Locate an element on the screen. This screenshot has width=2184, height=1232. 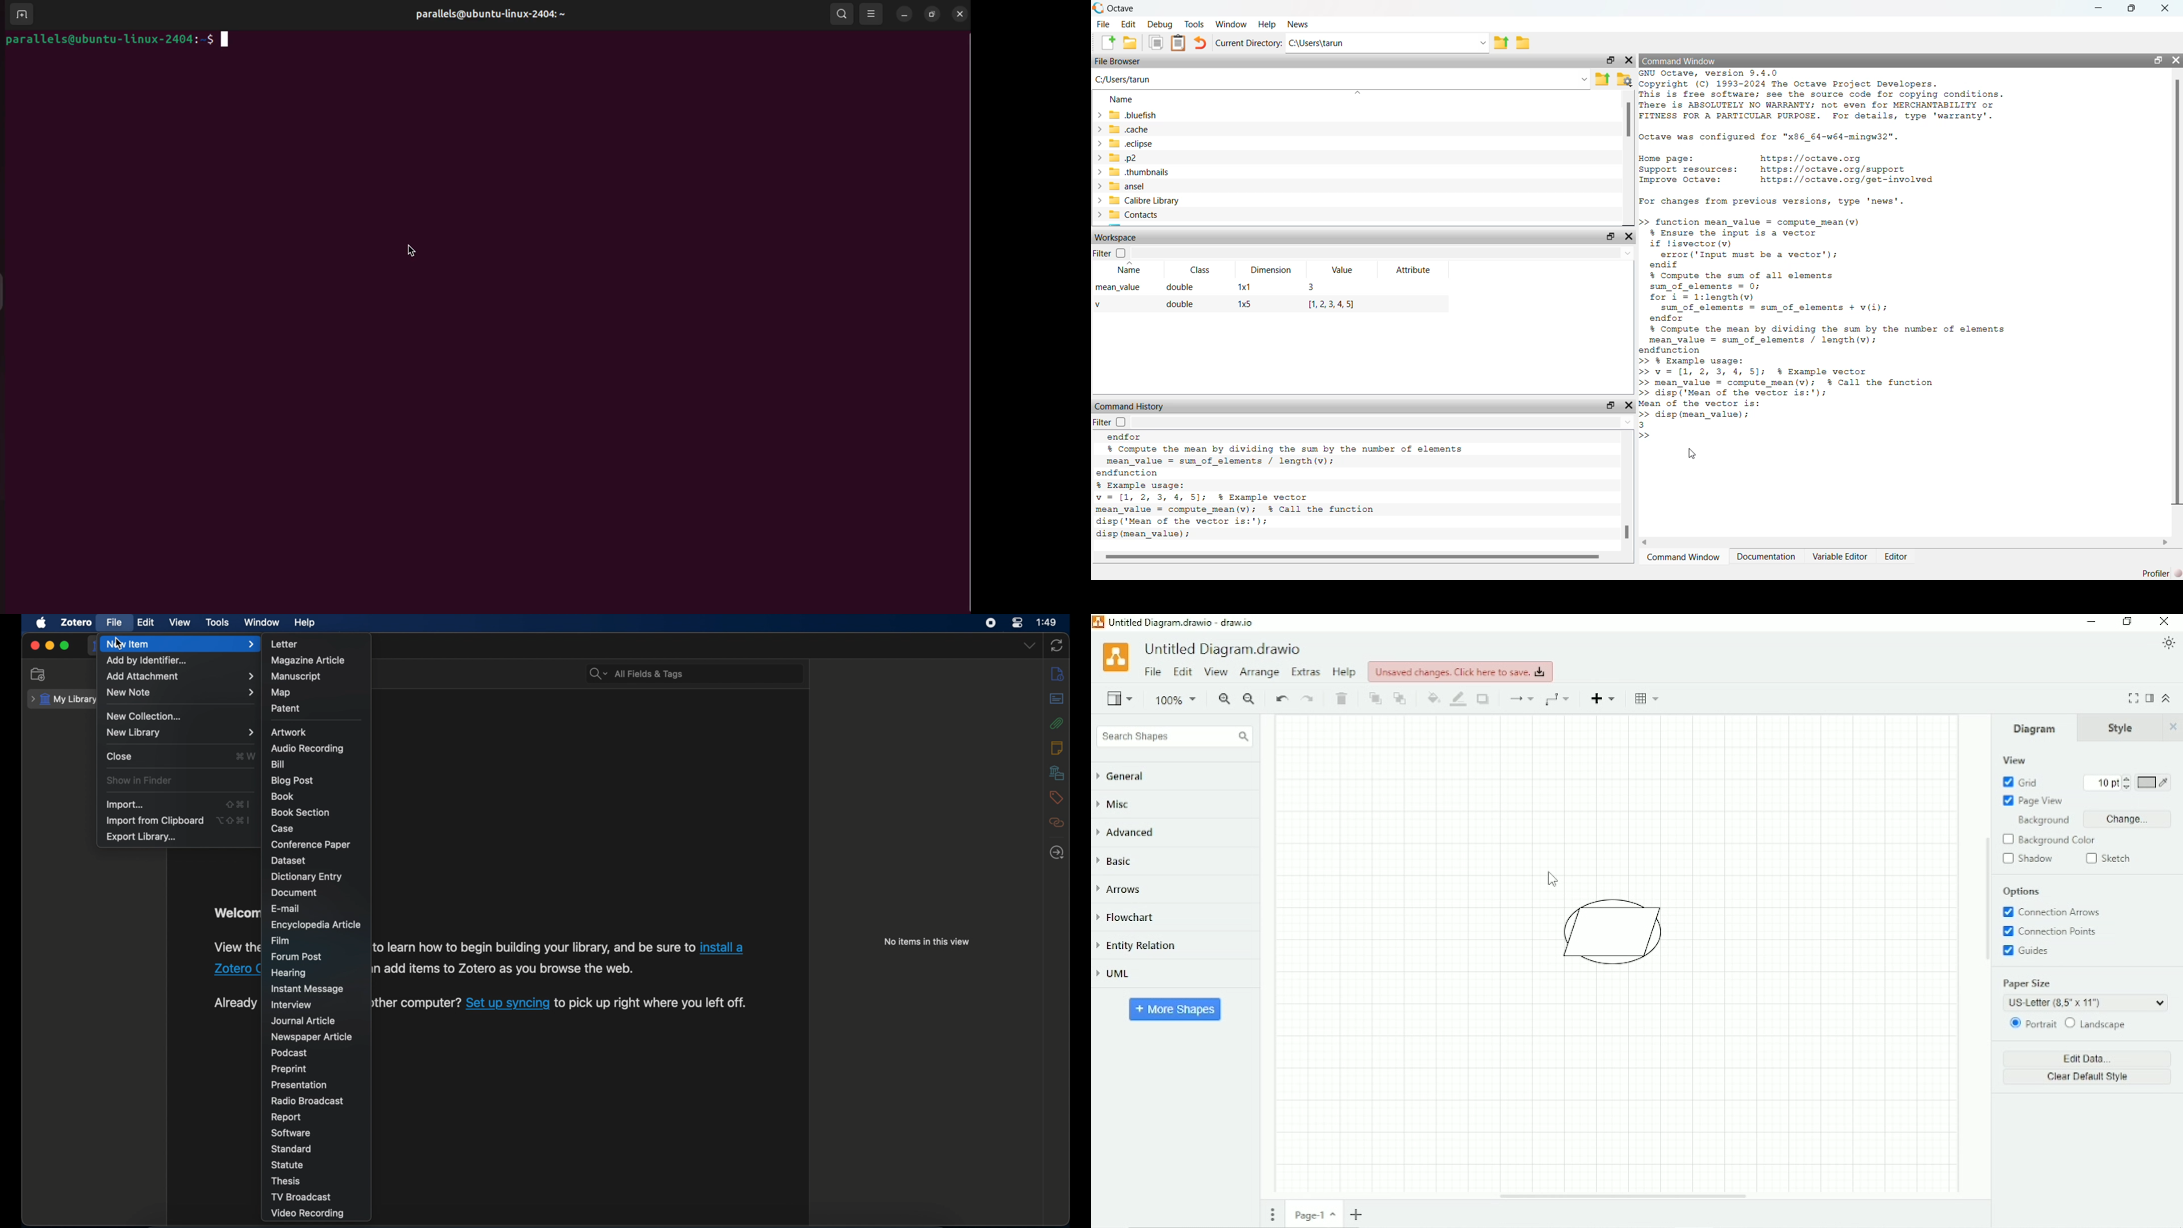
open in separate window is located at coordinates (1611, 236).